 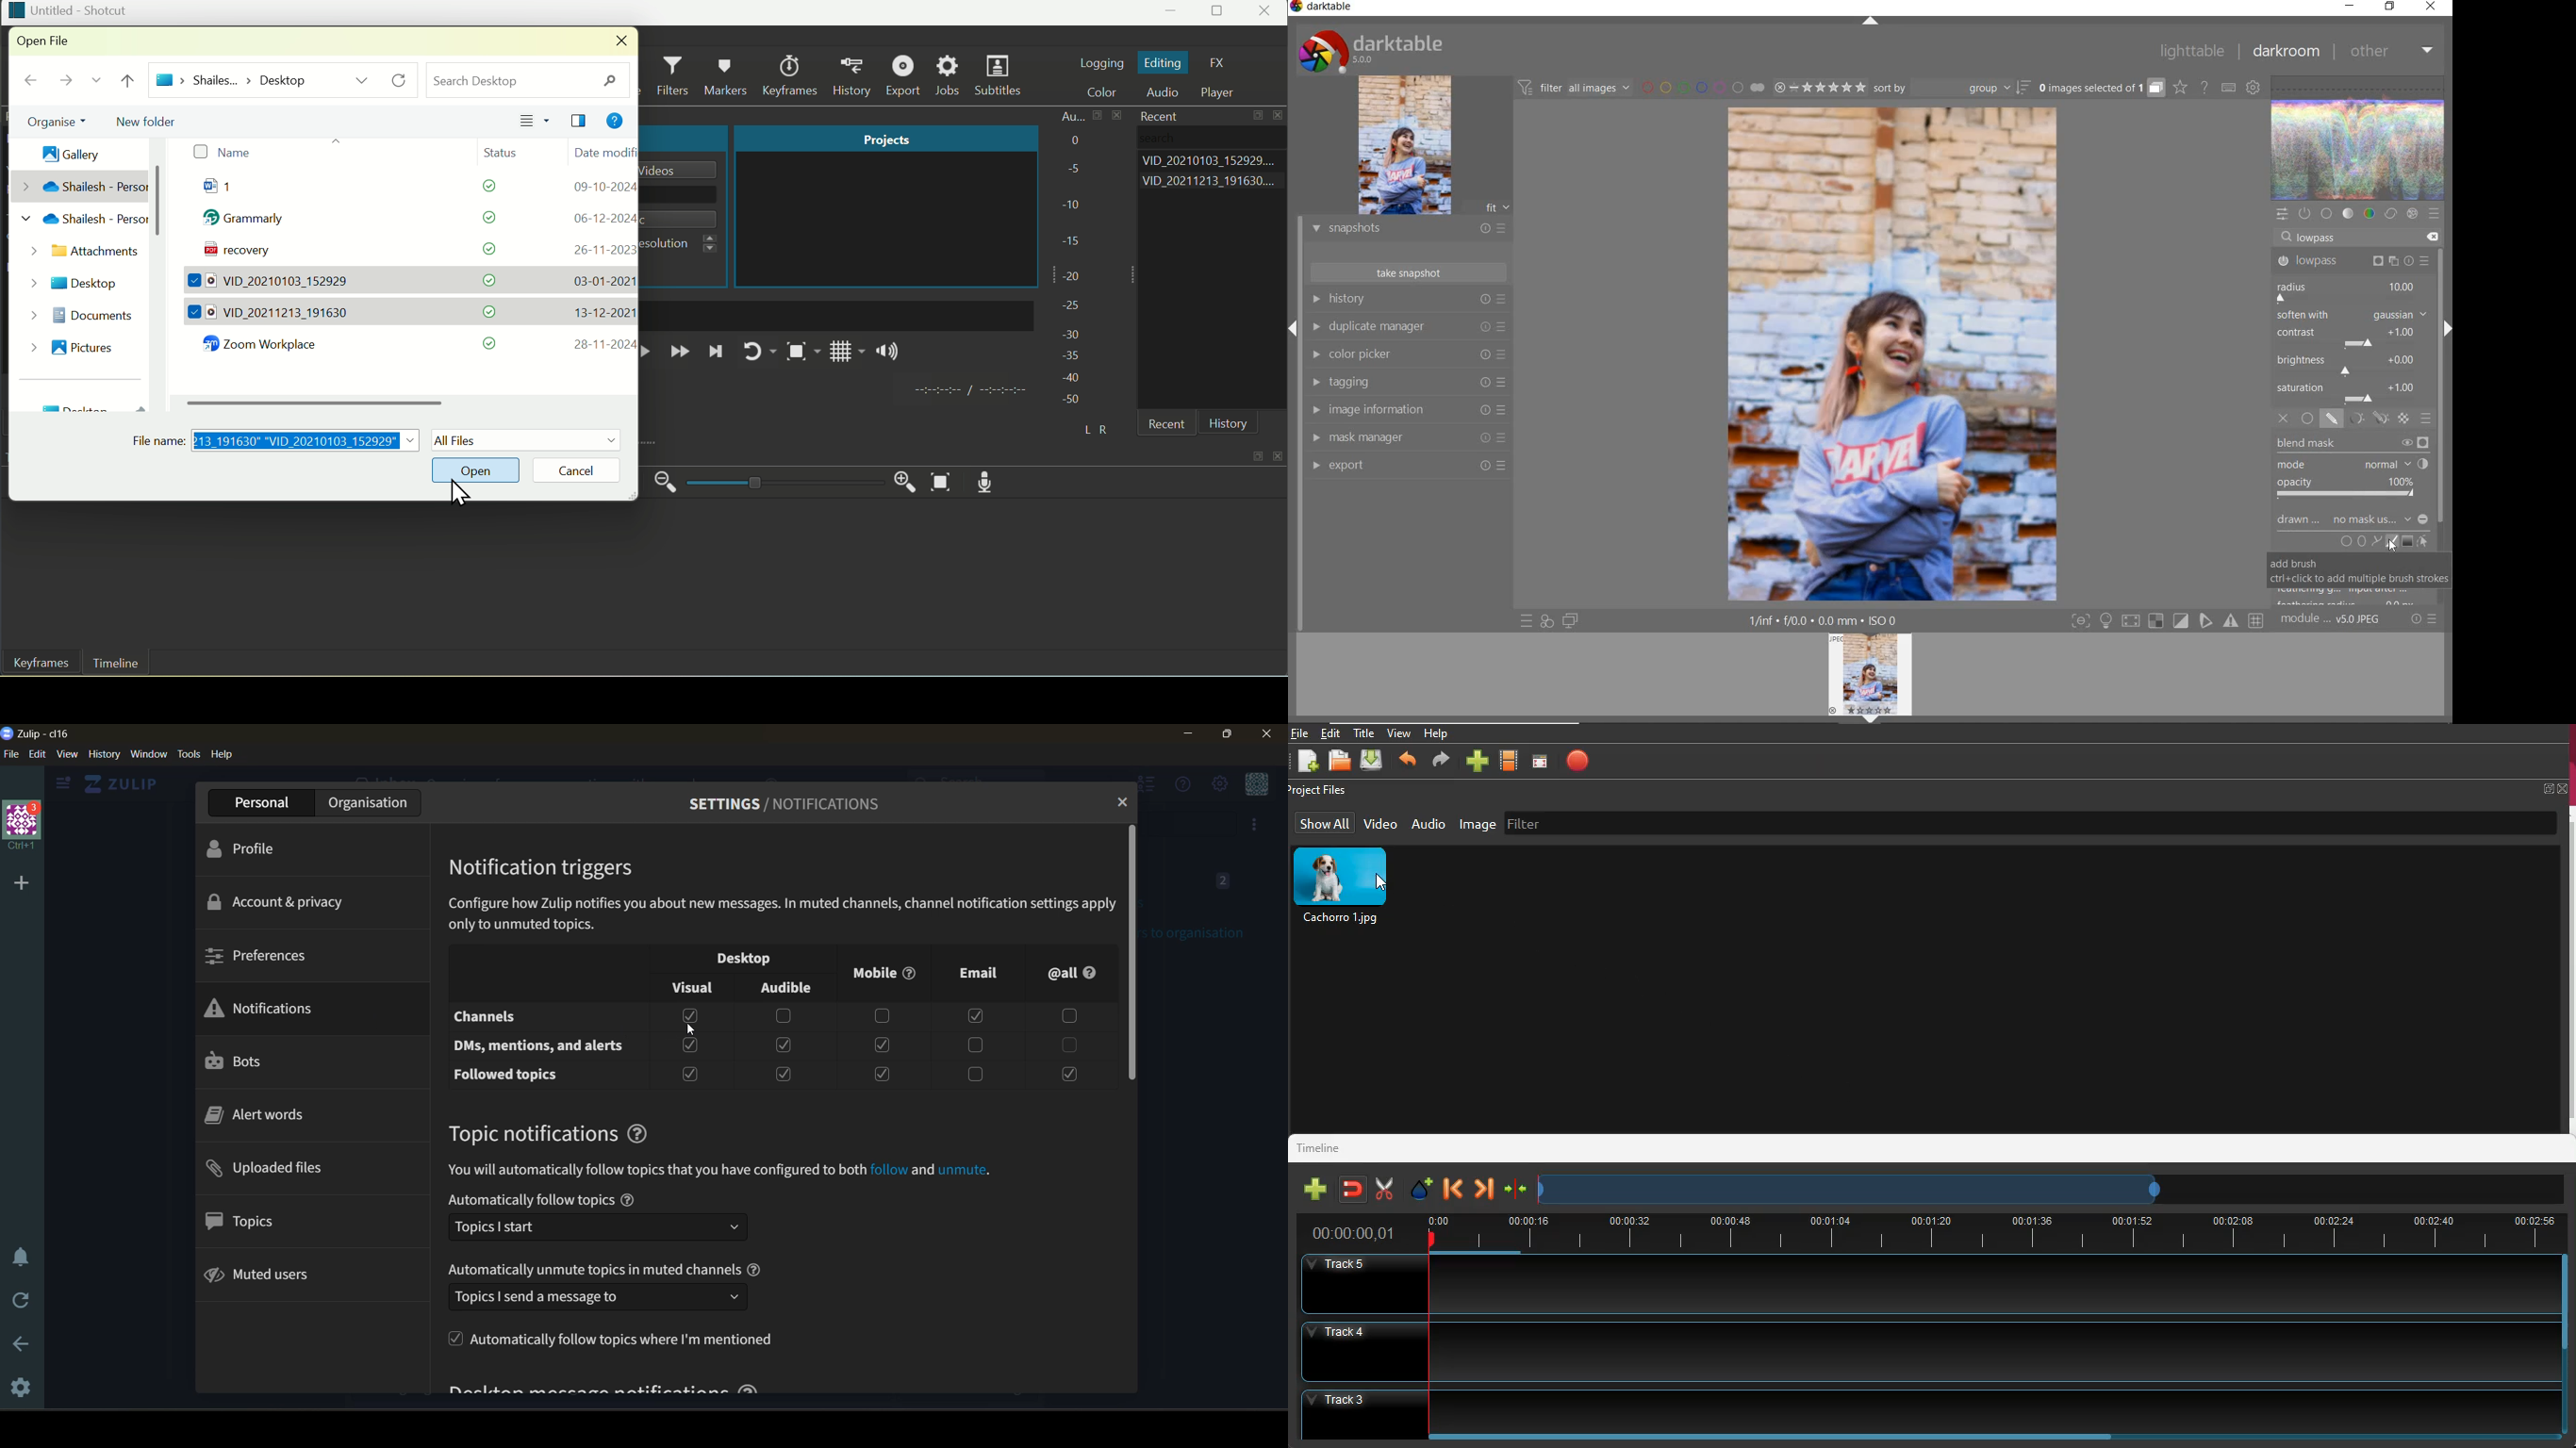 What do you see at coordinates (1065, 1045) in the screenshot?
I see `checkbox` at bounding box center [1065, 1045].